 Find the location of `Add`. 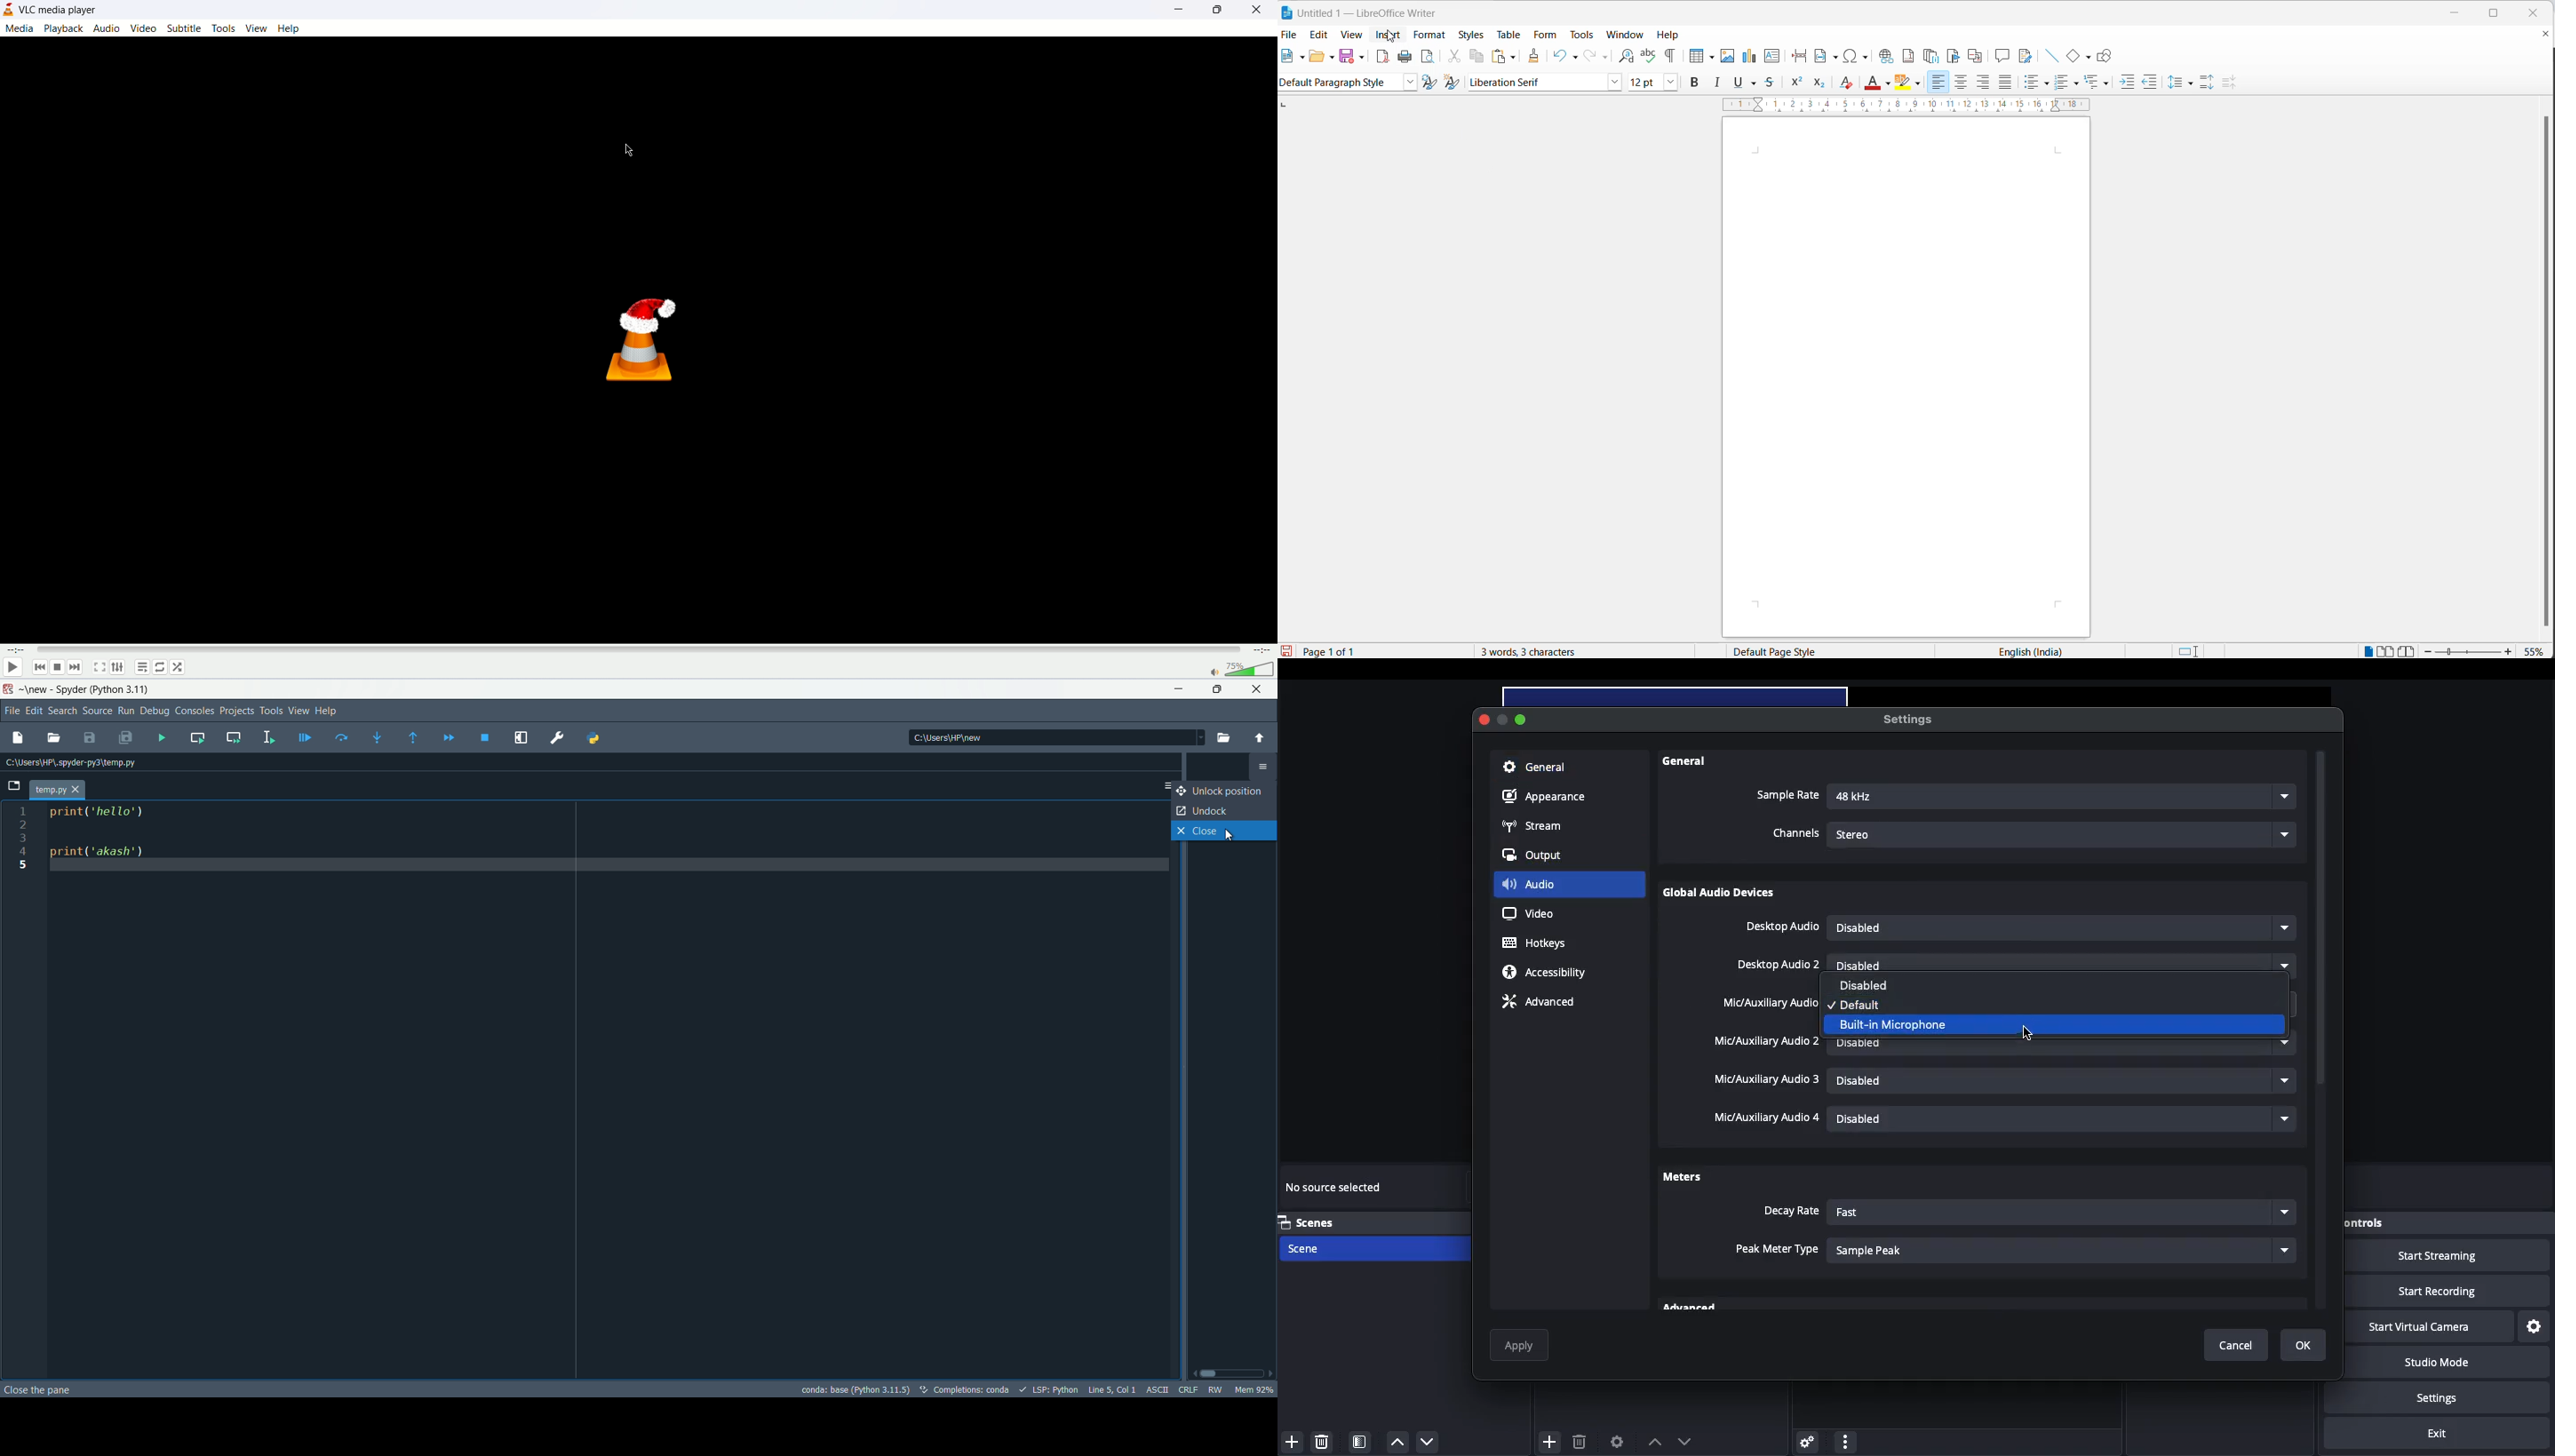

Add is located at coordinates (1292, 1442).